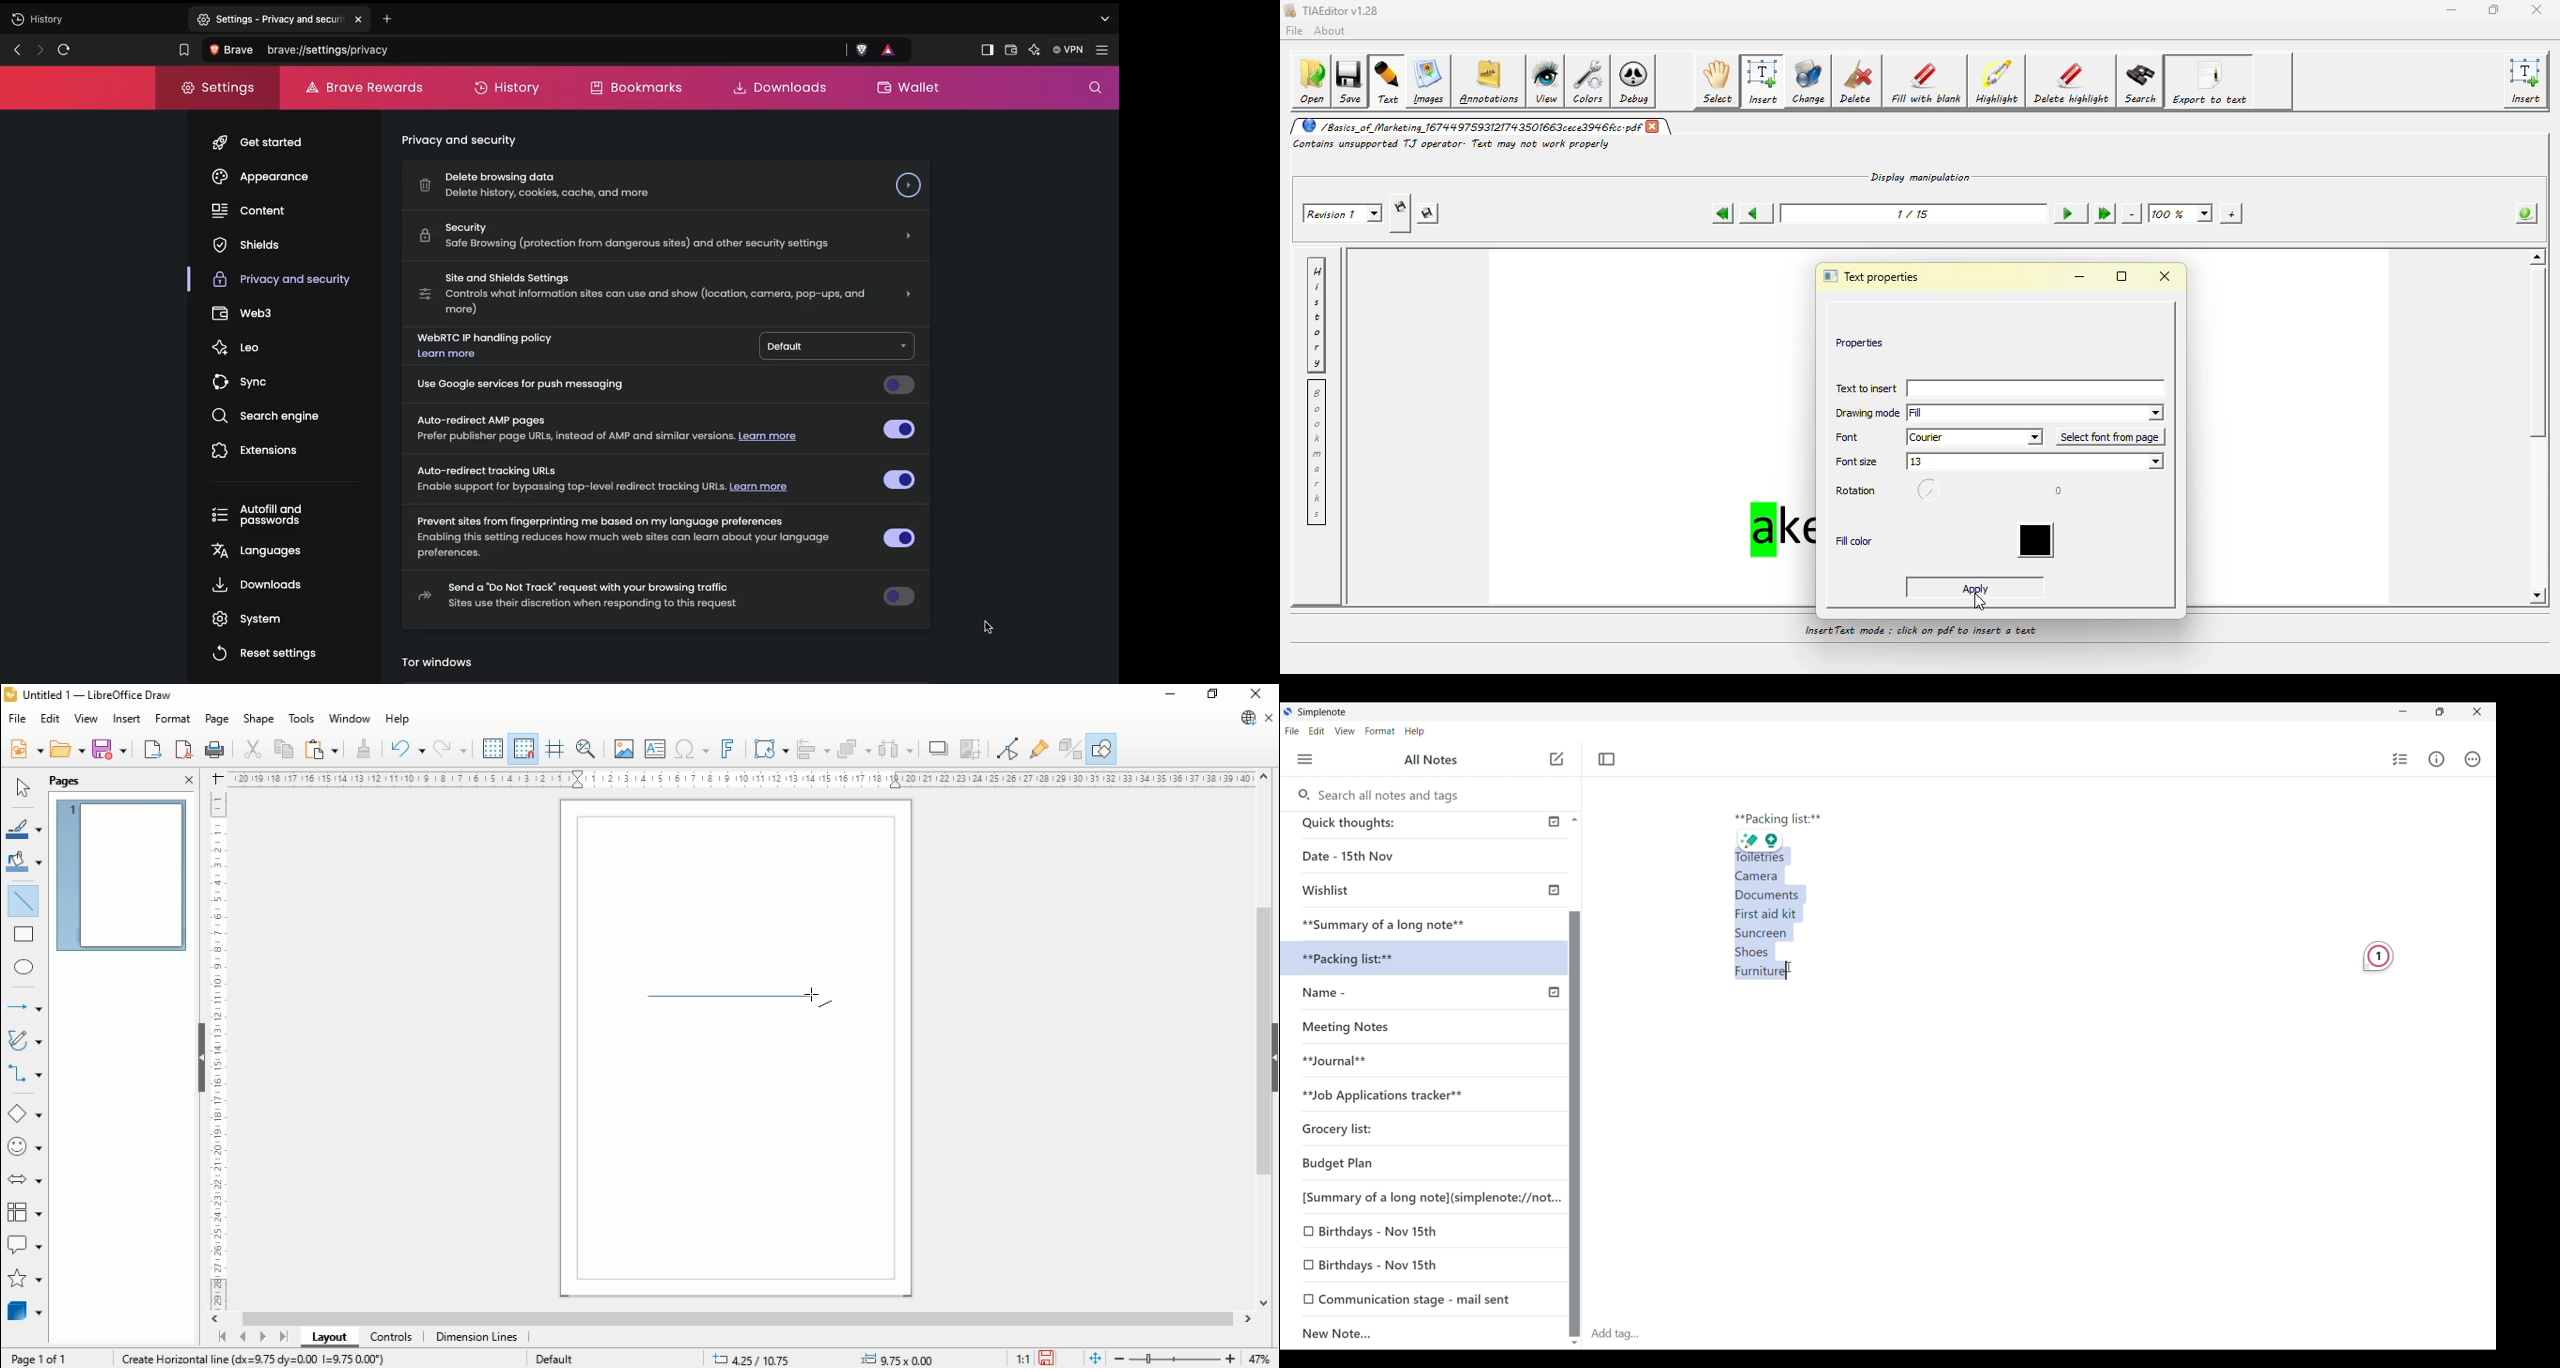 Image resolution: width=2576 pixels, height=1372 pixels. What do you see at coordinates (24, 966) in the screenshot?
I see `ellipse` at bounding box center [24, 966].